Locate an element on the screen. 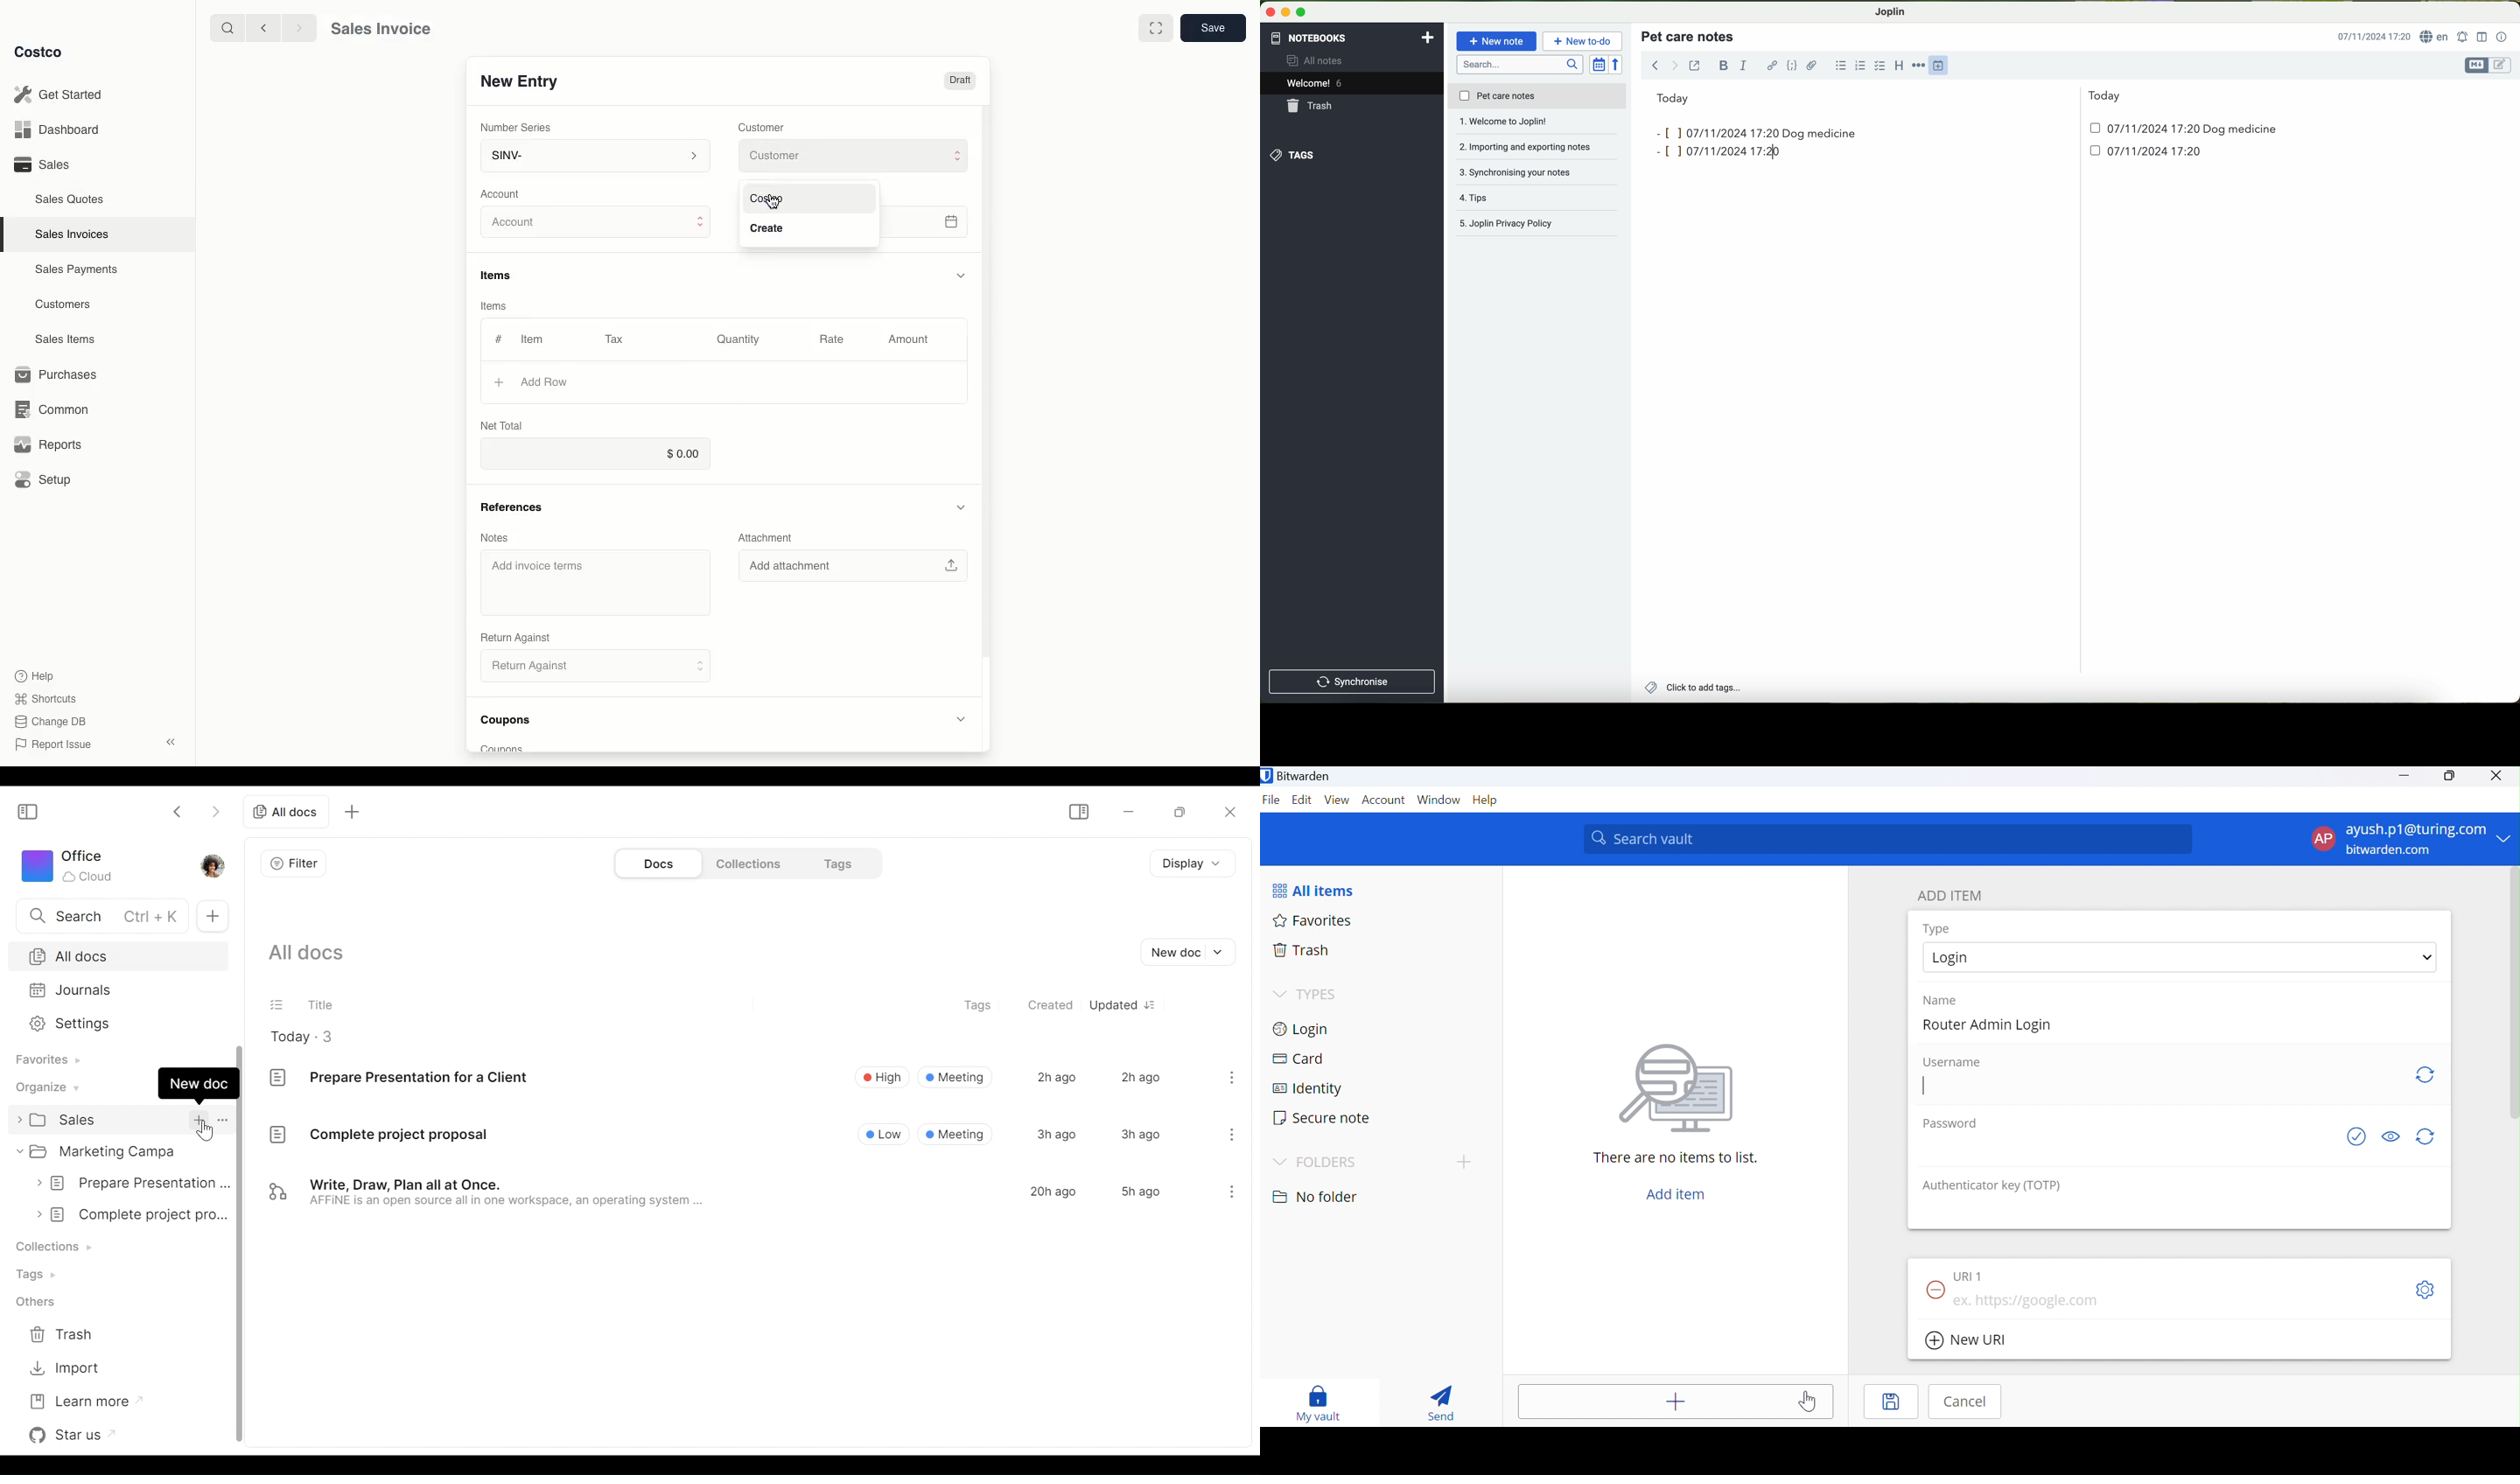 Image resolution: width=2520 pixels, height=1484 pixels. ‘Add Row is located at coordinates (547, 381).